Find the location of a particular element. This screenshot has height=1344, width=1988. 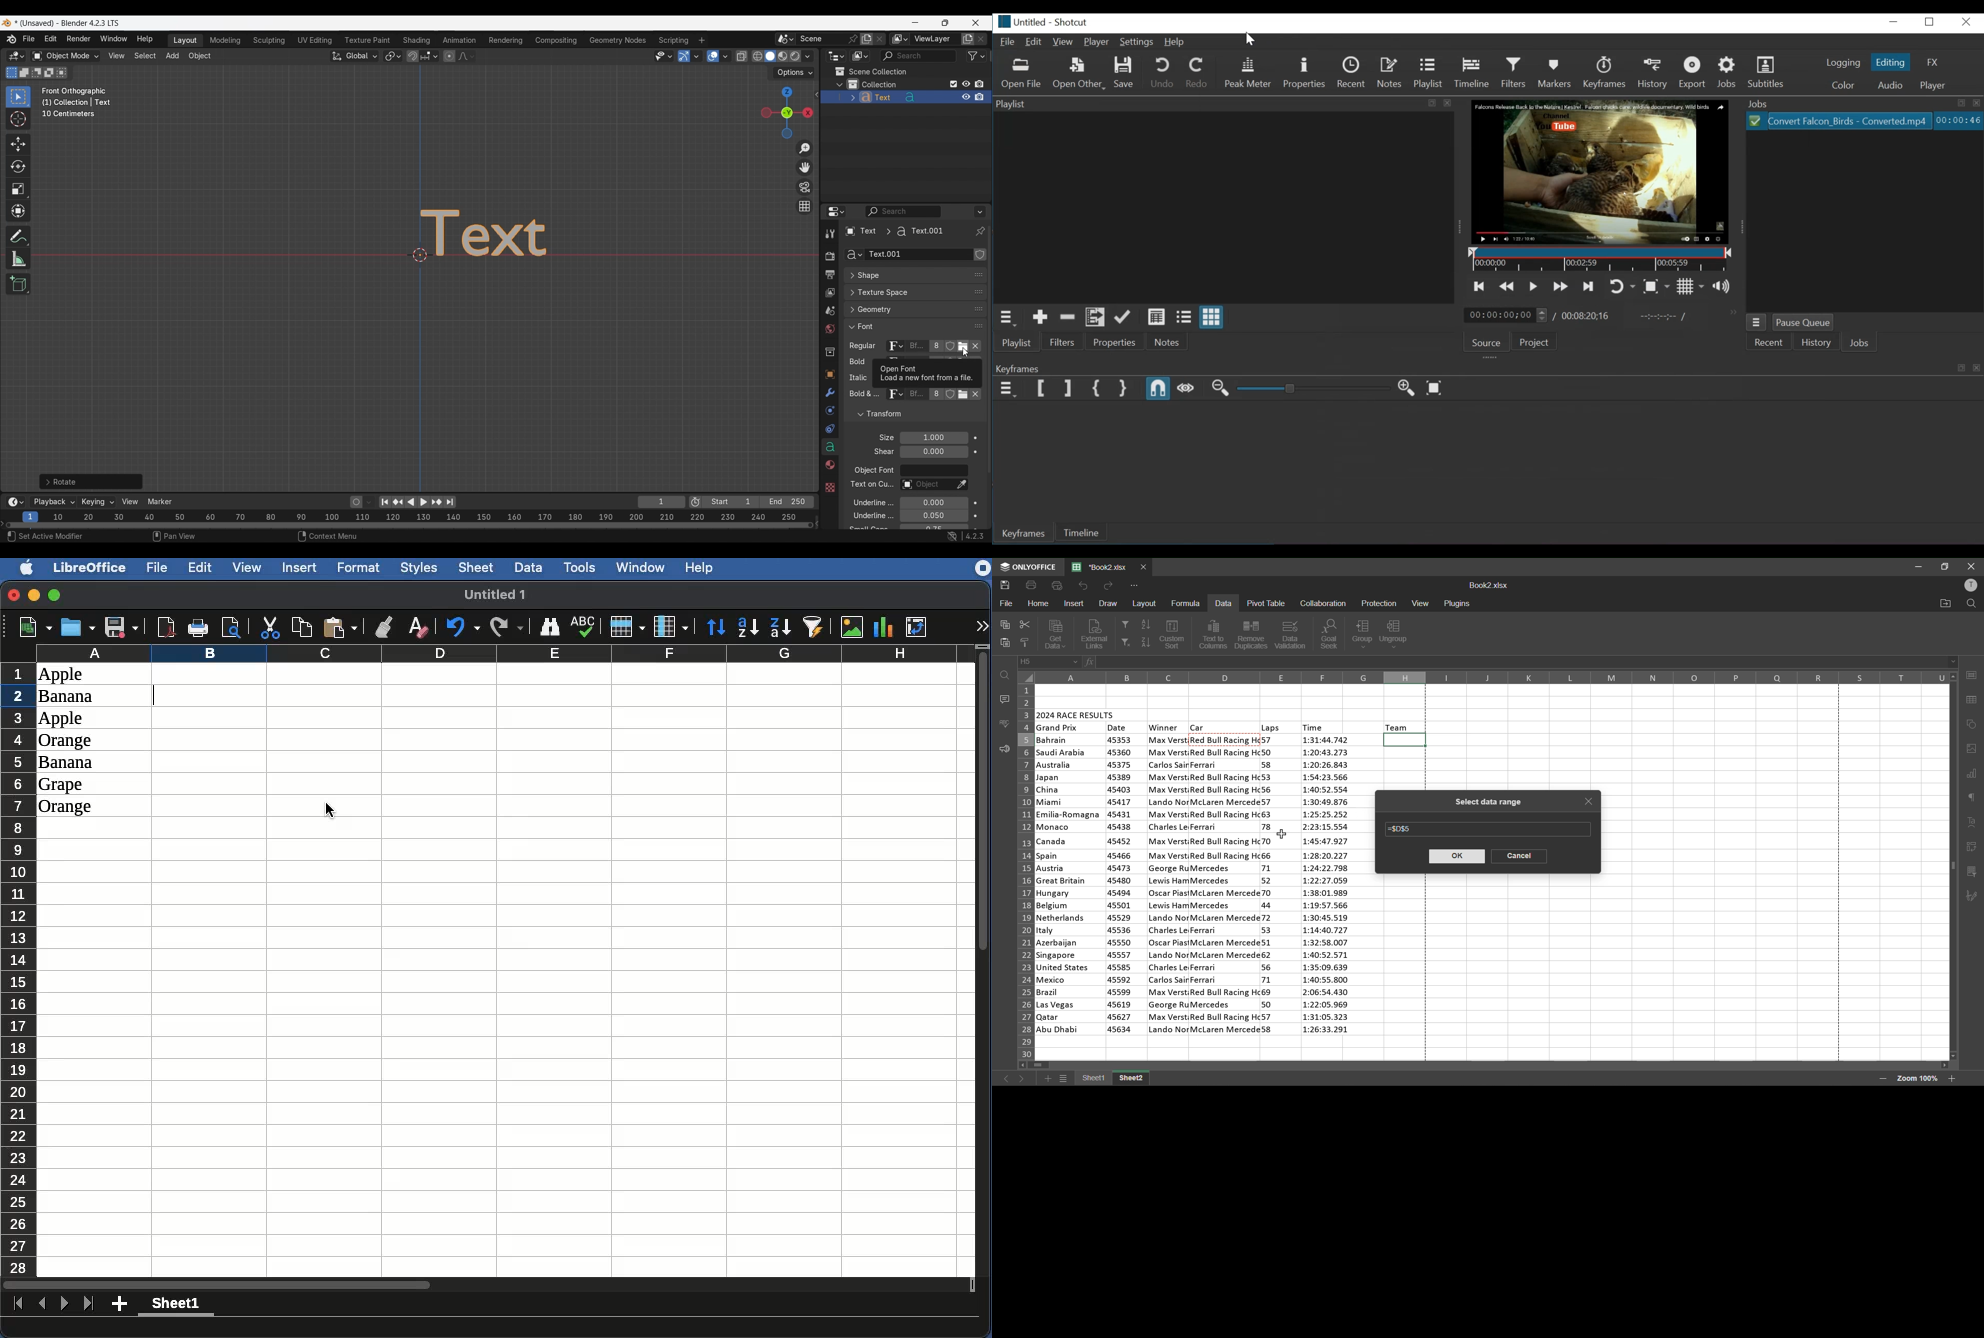

scrollbar is located at coordinates (1485, 1066).